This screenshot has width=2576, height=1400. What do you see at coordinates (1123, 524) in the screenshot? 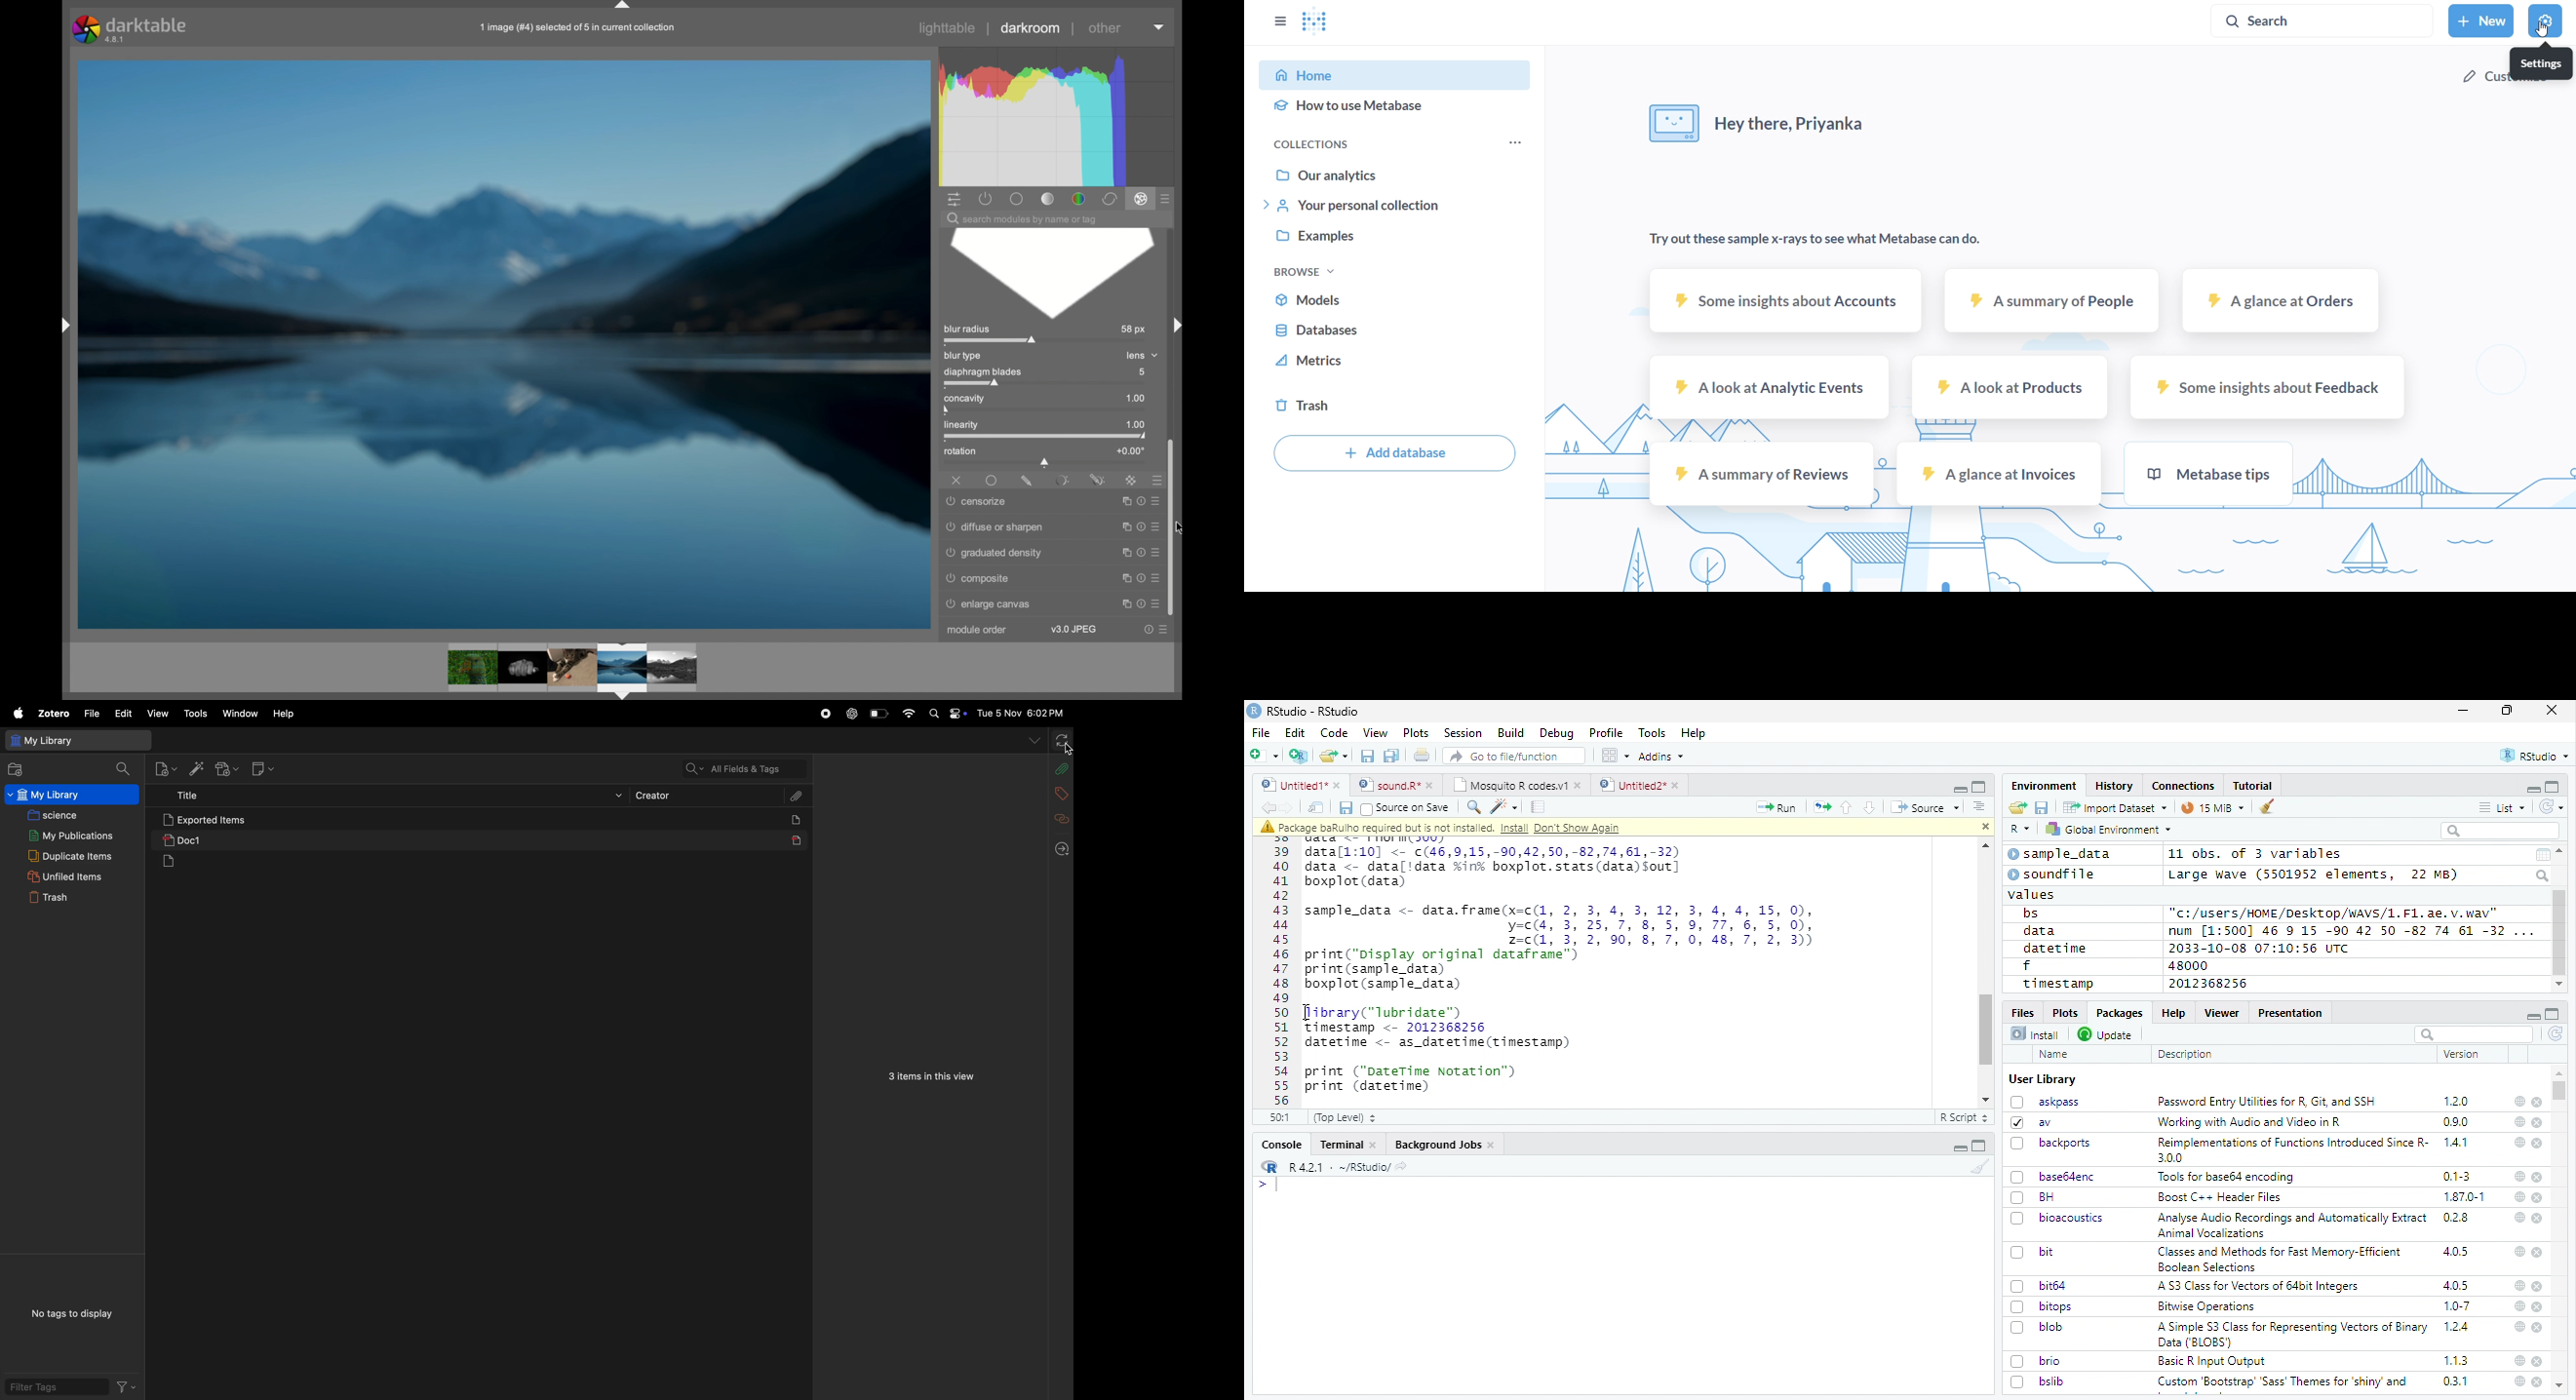
I see `maximize` at bounding box center [1123, 524].